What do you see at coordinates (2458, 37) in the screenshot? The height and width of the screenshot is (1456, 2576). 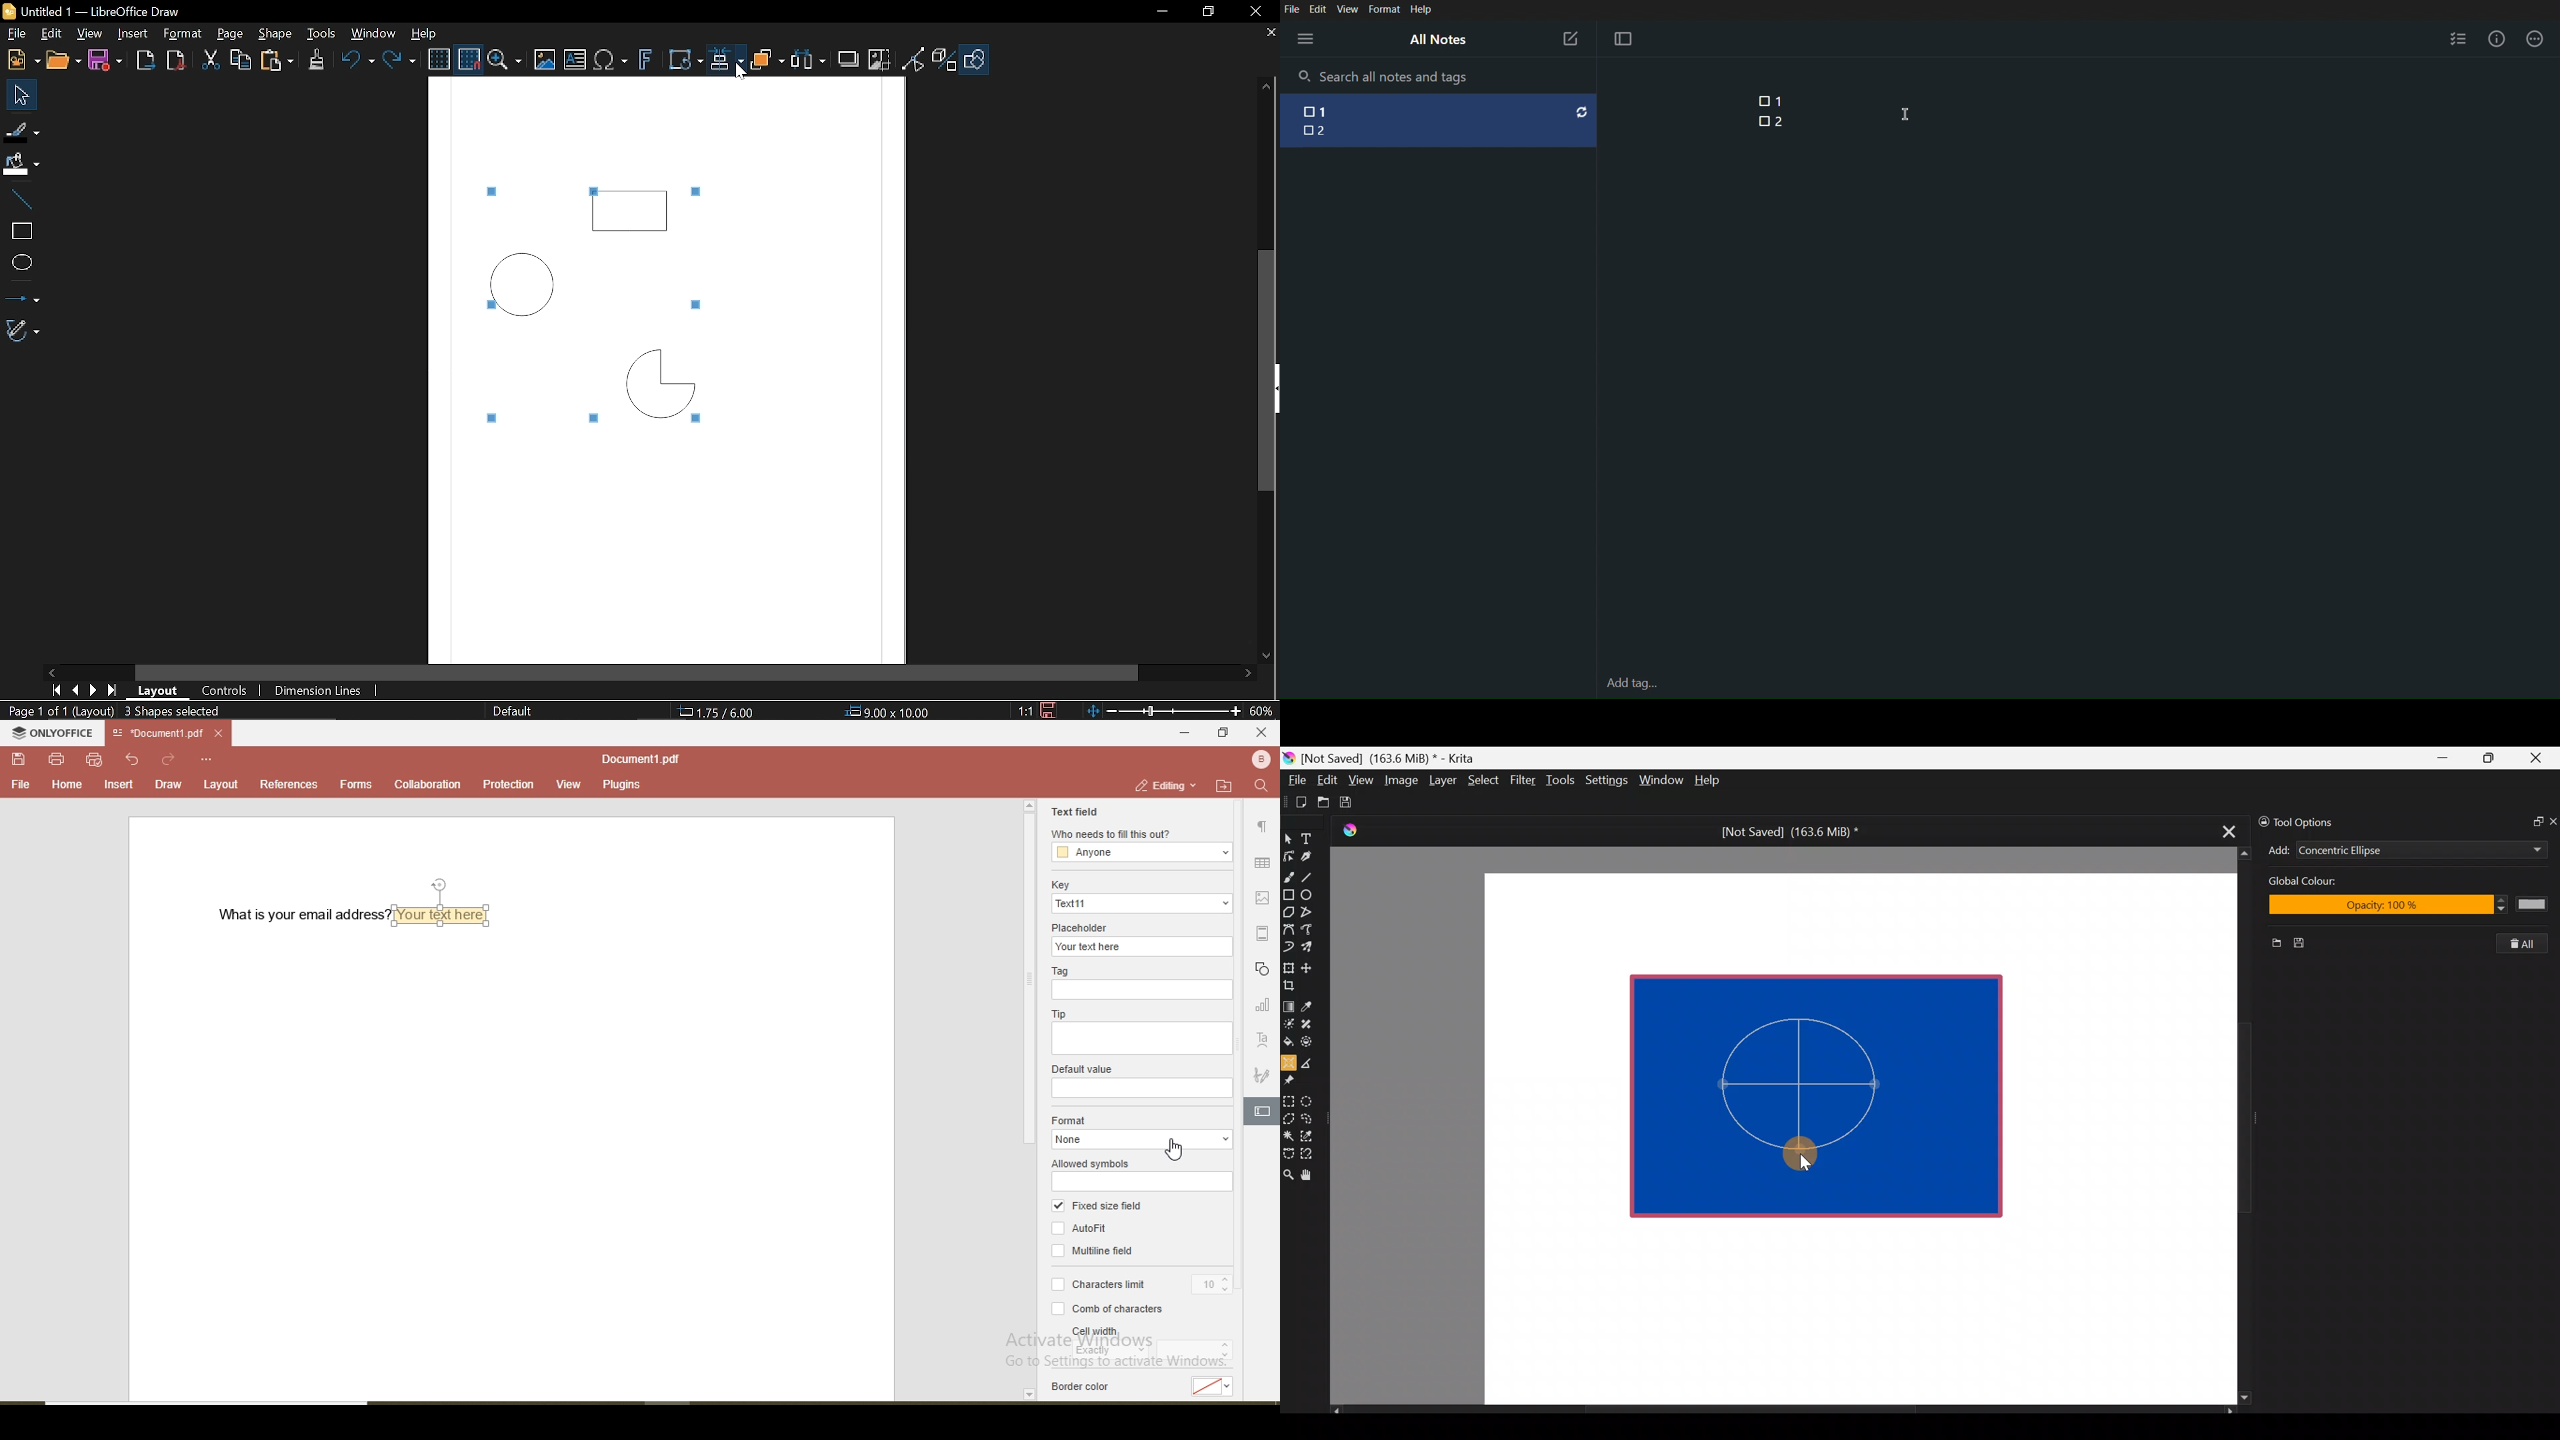 I see `Checklist` at bounding box center [2458, 37].